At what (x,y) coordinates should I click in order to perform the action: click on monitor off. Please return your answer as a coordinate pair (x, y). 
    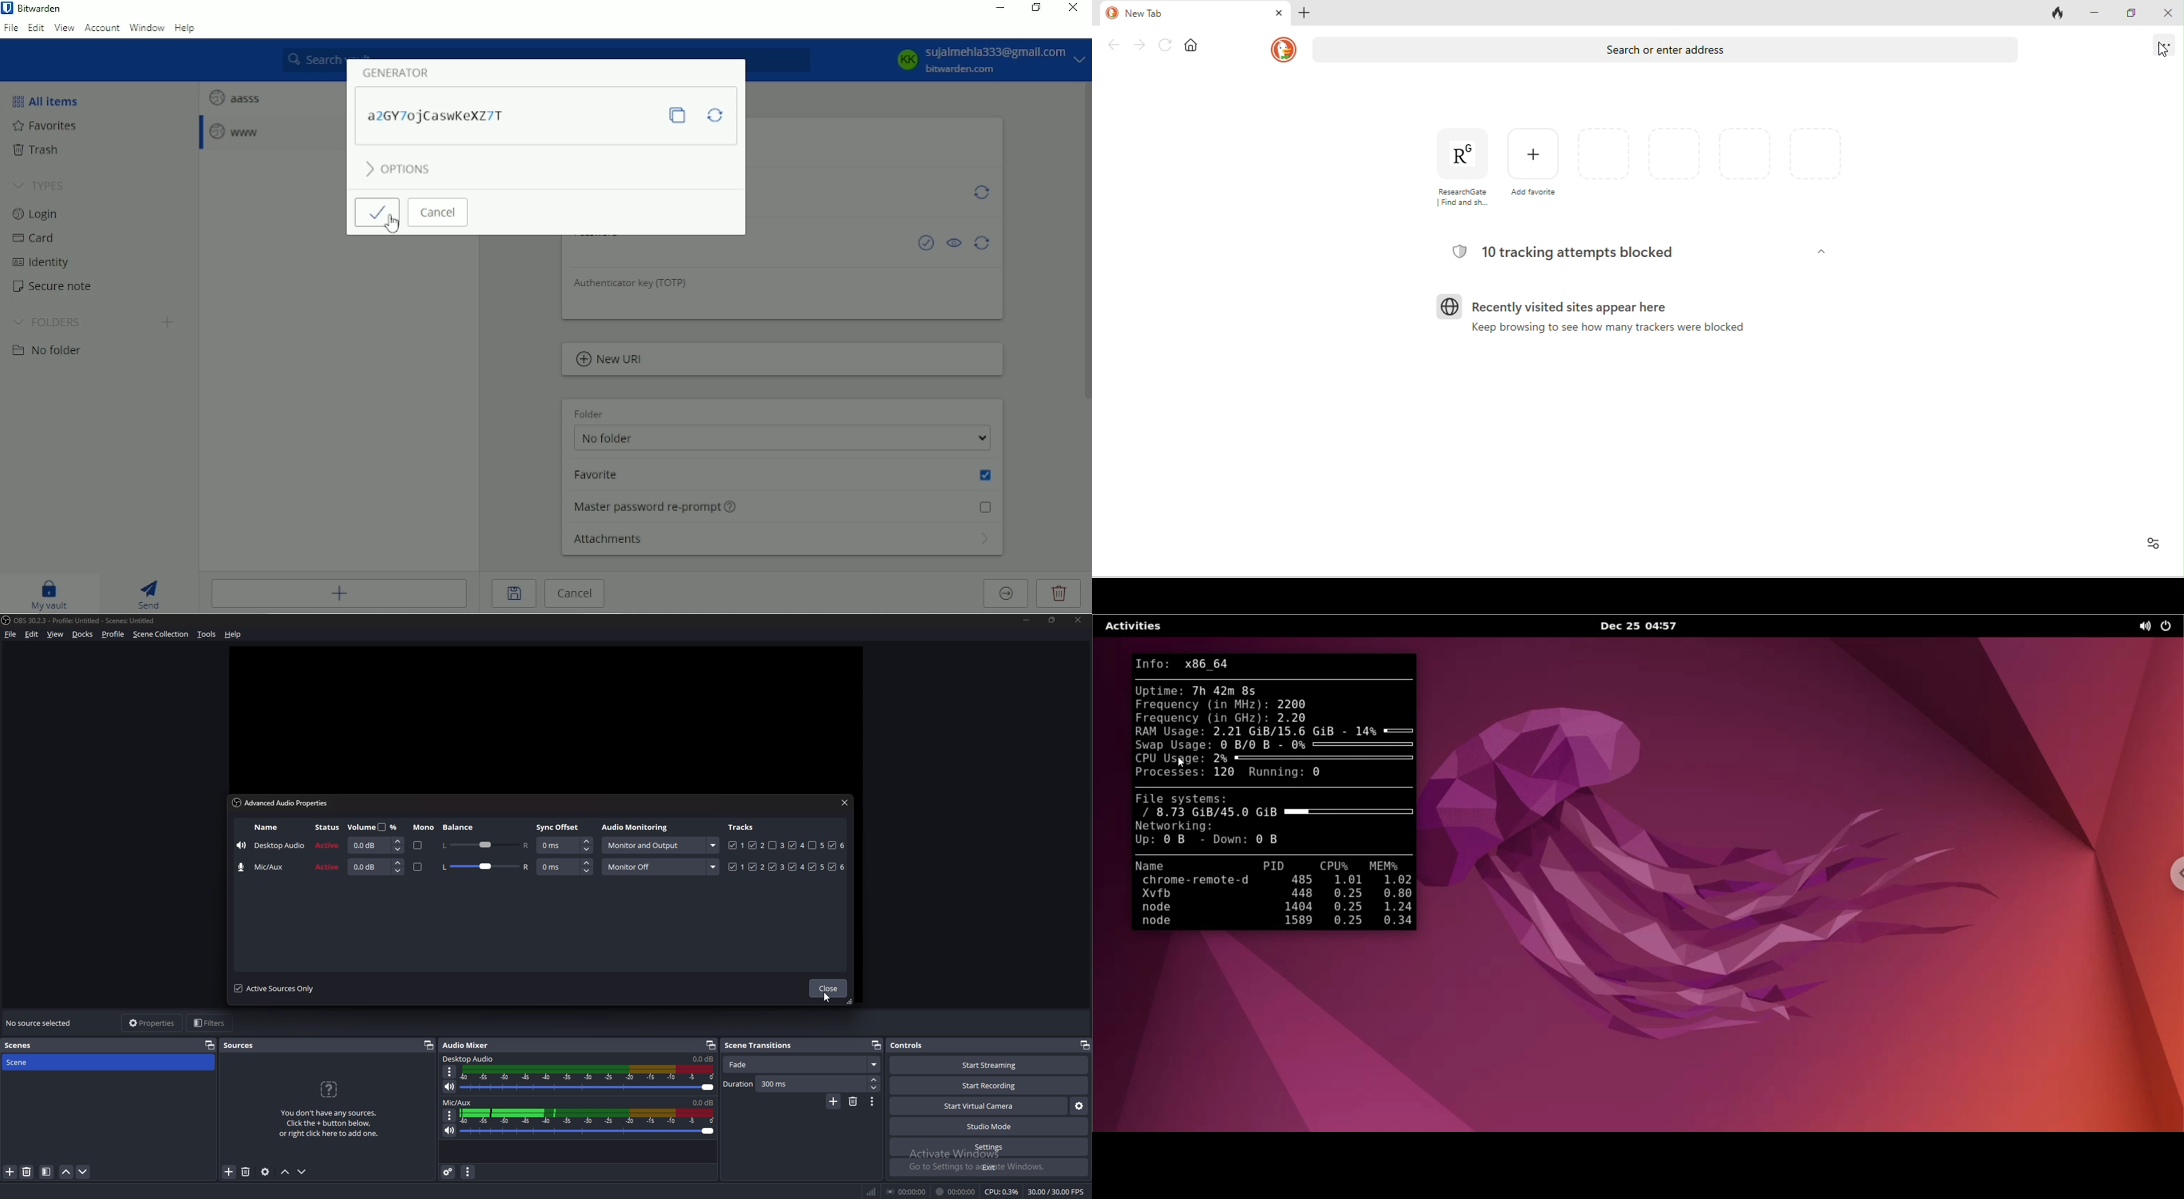
    Looking at the image, I should click on (660, 867).